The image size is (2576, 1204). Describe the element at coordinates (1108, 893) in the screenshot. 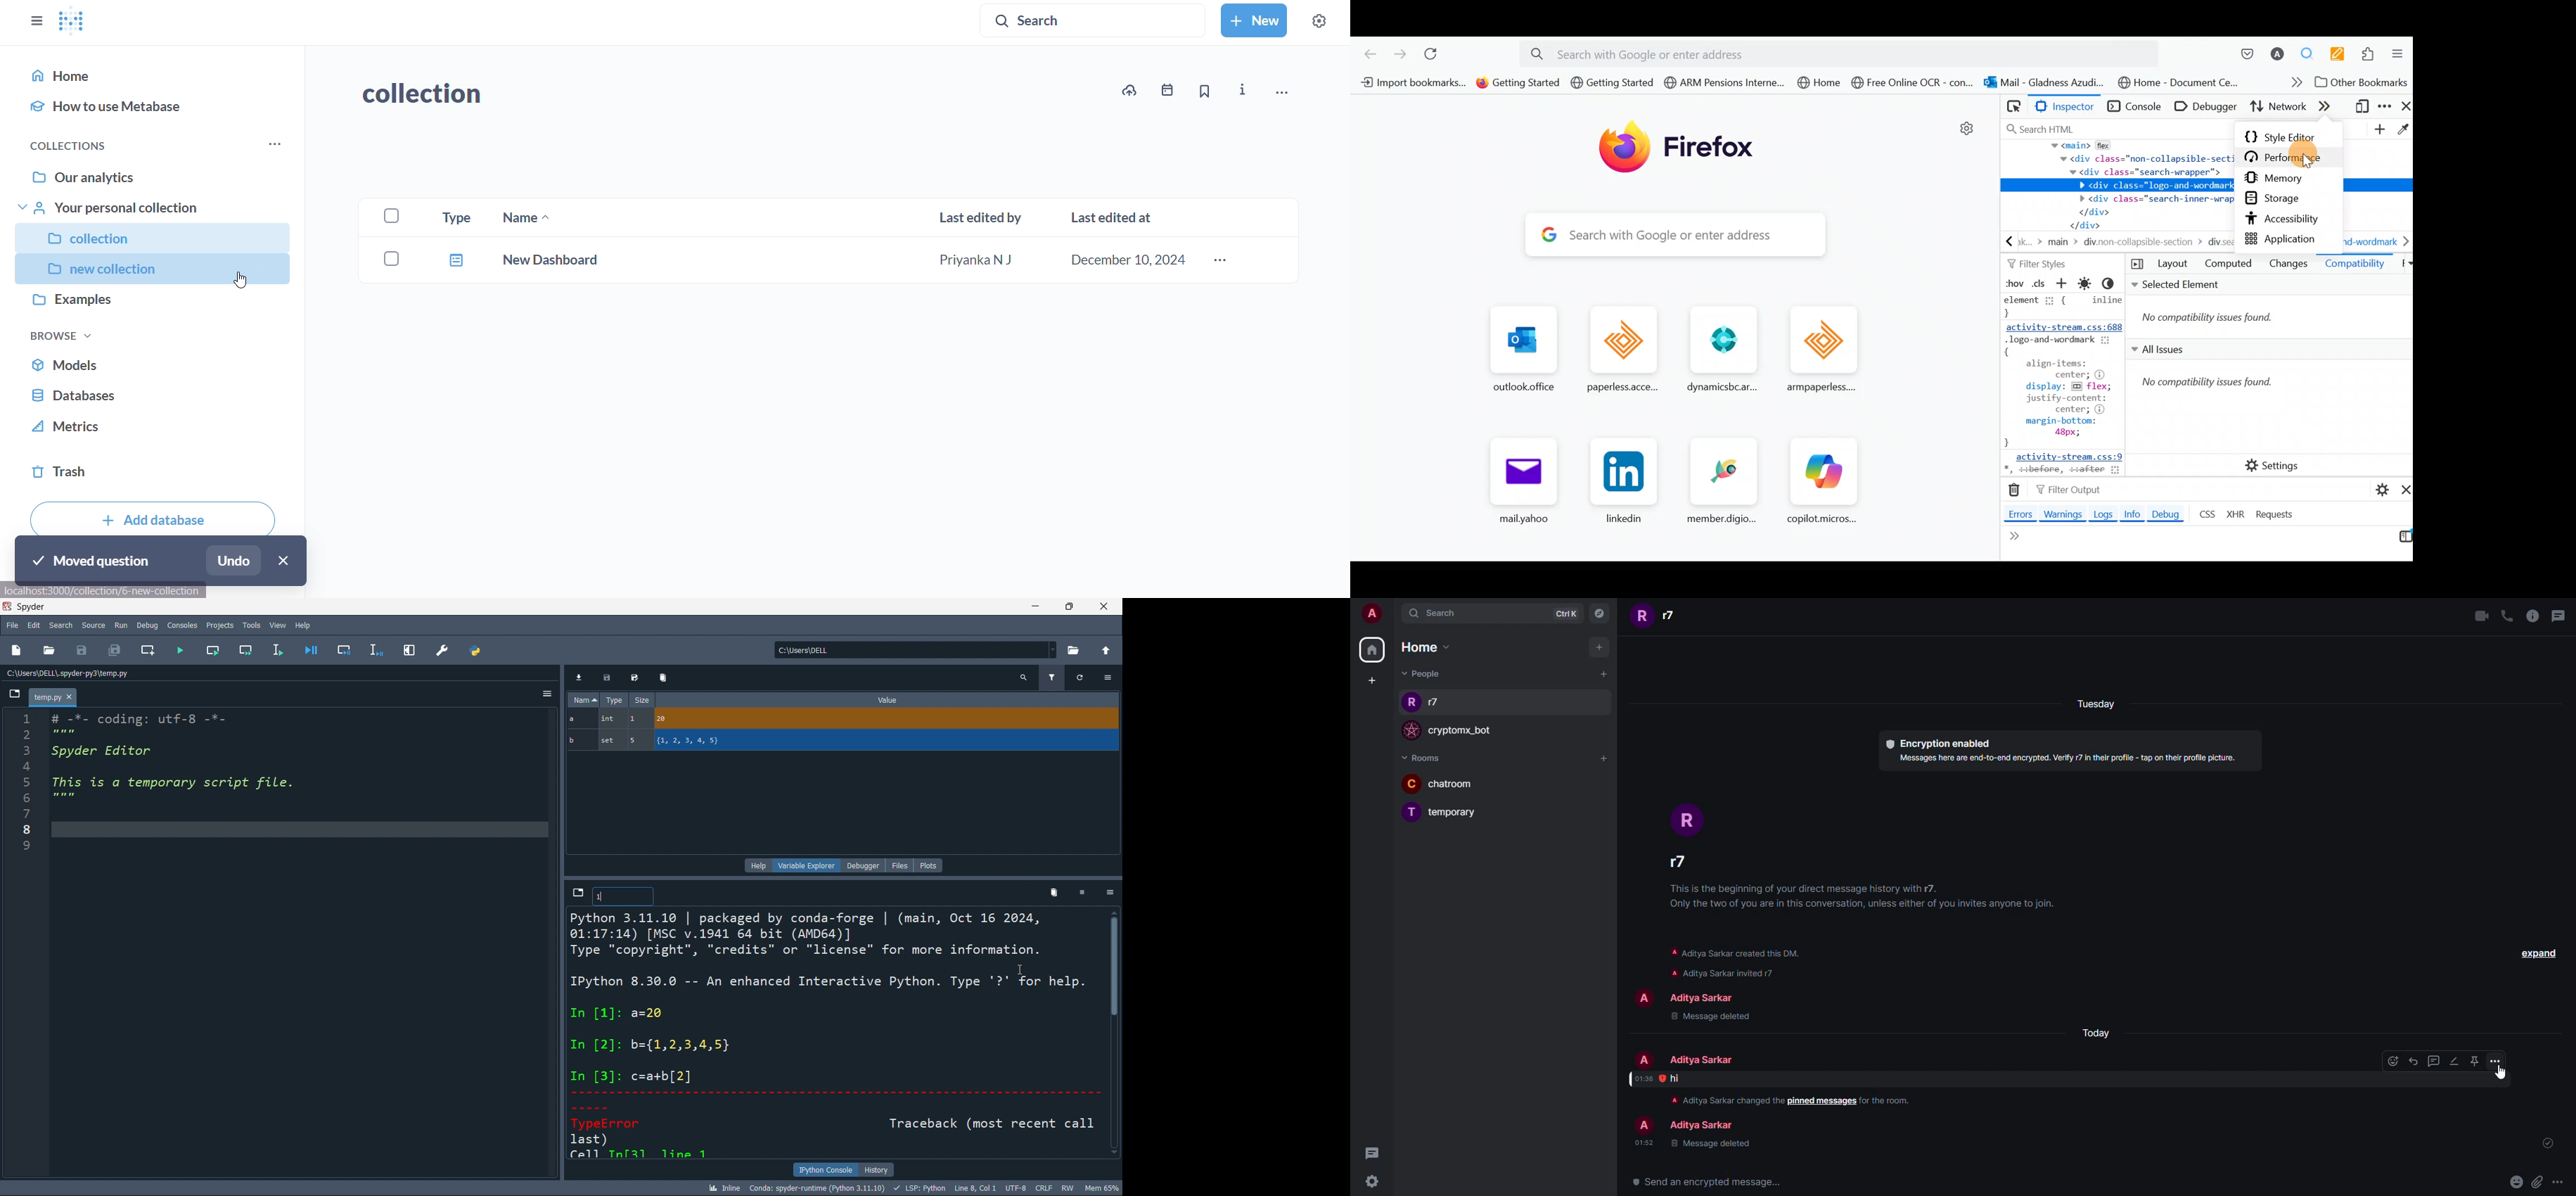

I see `options` at that location.